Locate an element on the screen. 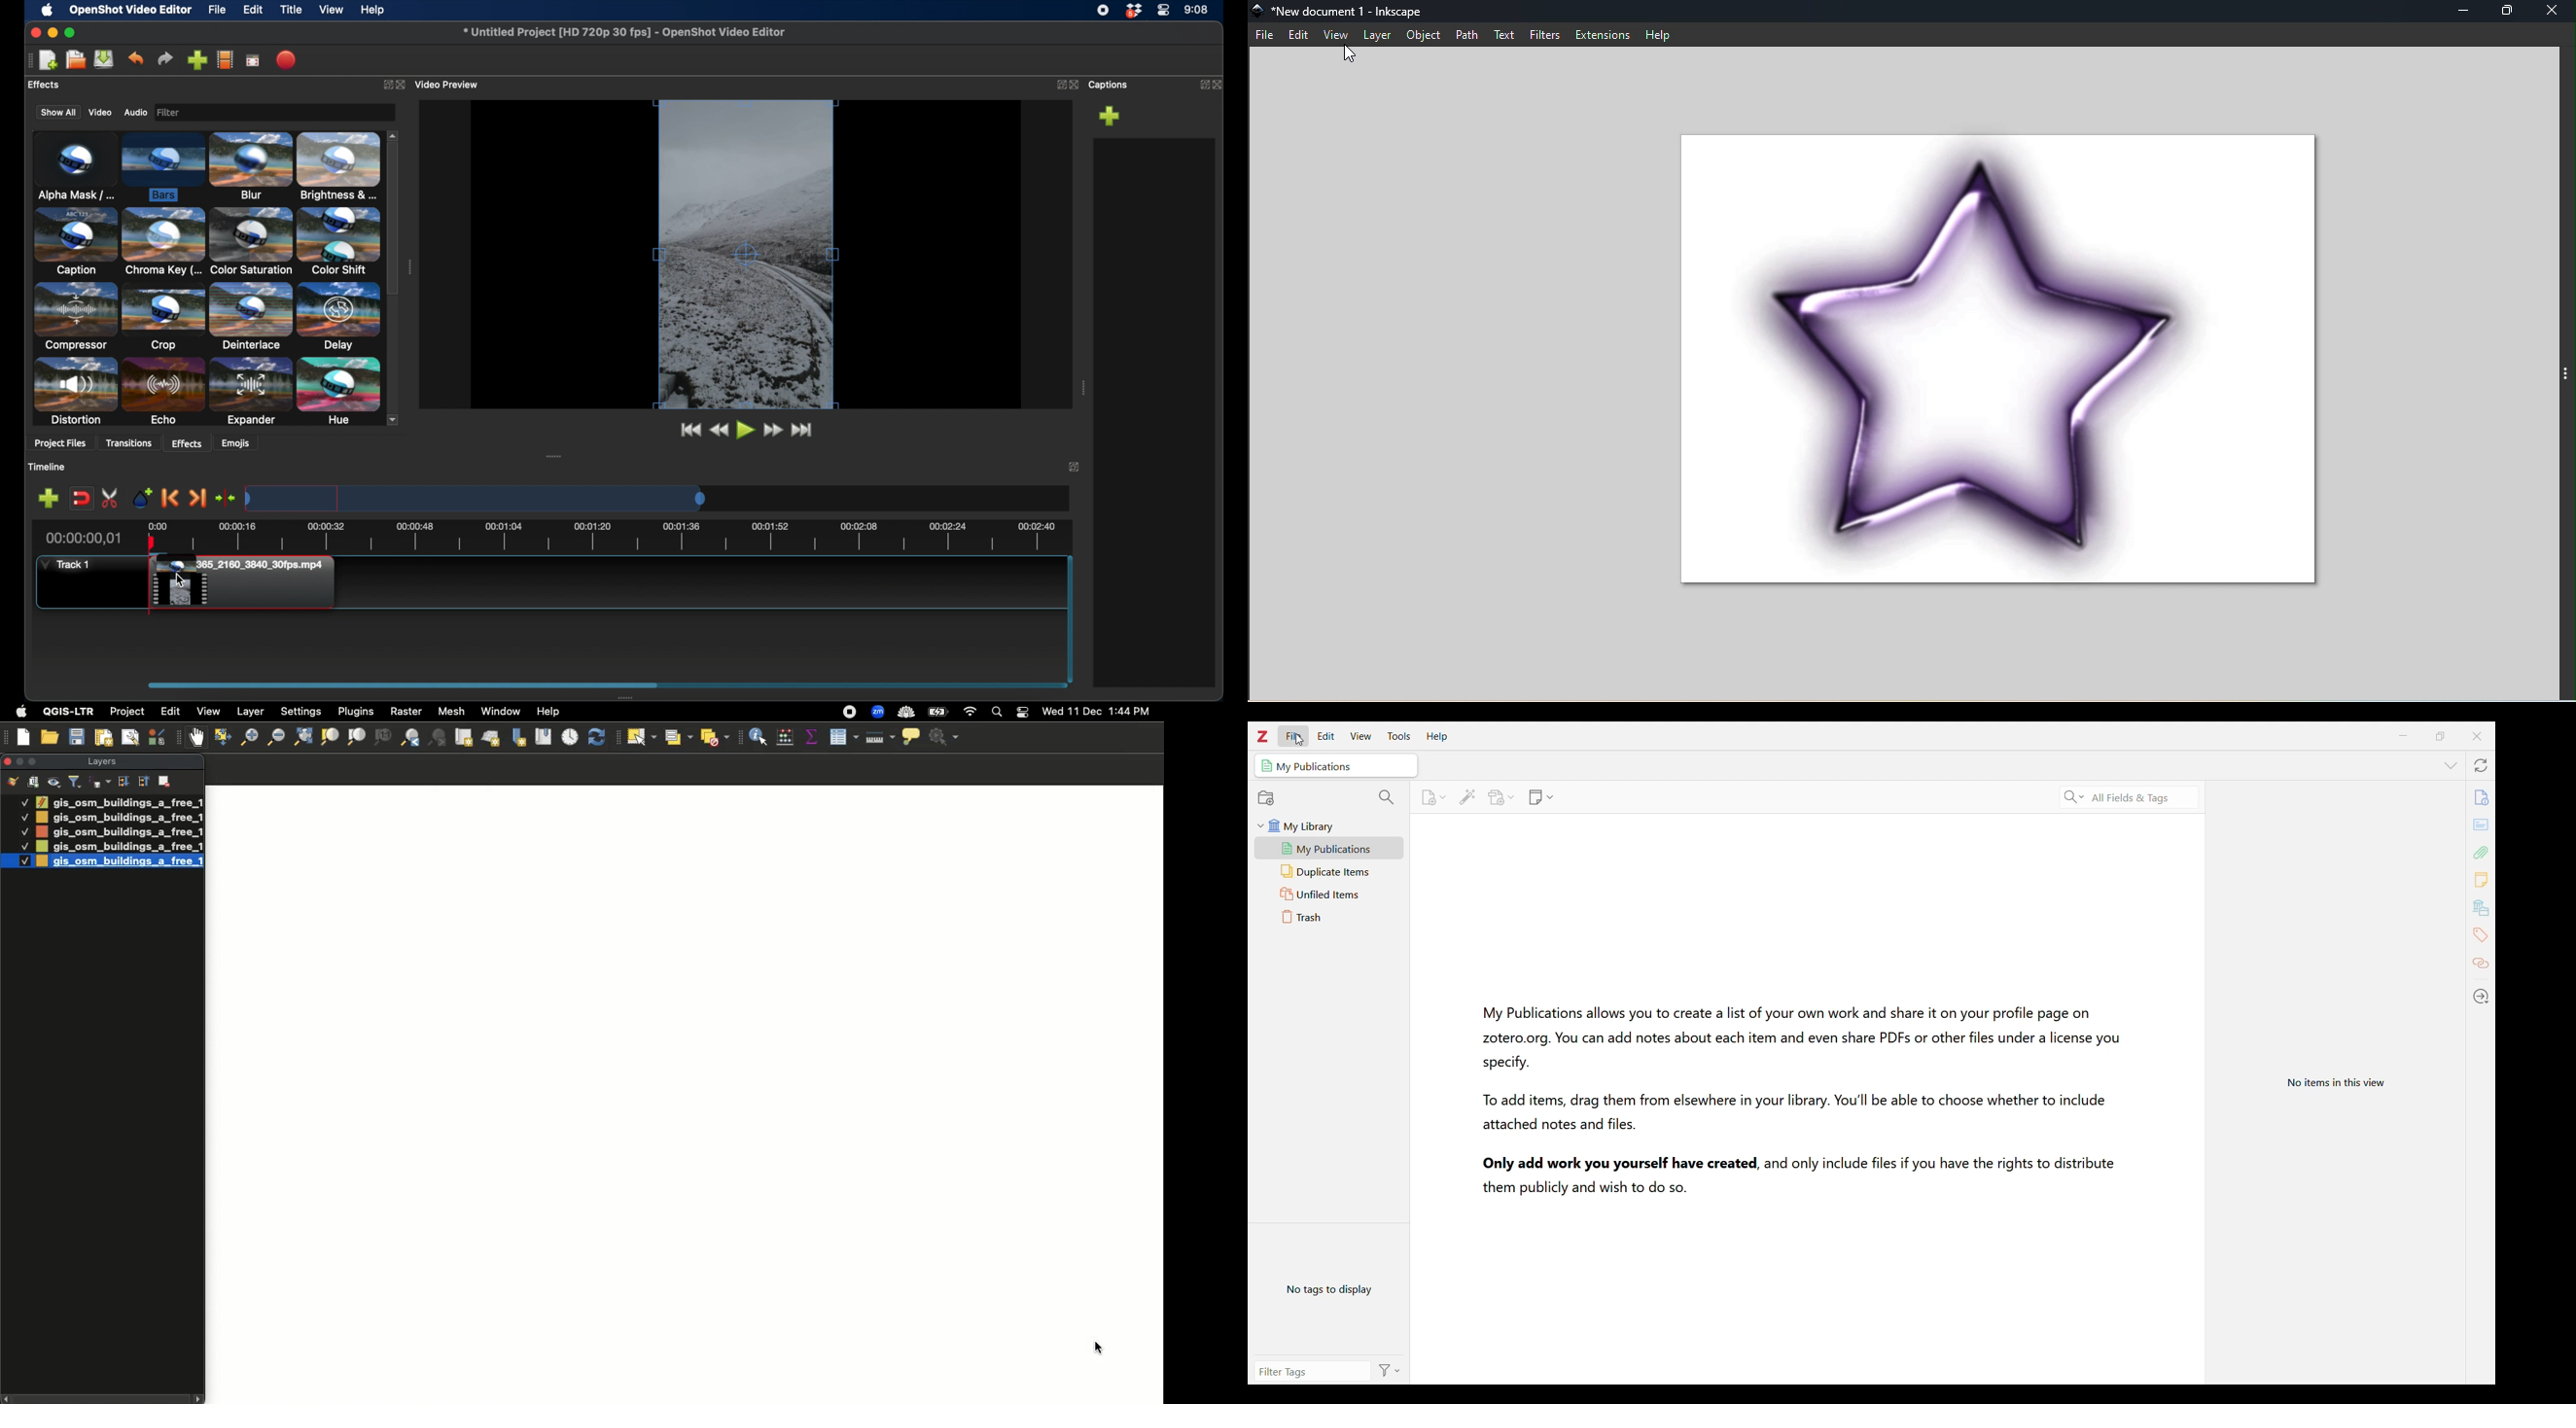  fast forward is located at coordinates (774, 430).